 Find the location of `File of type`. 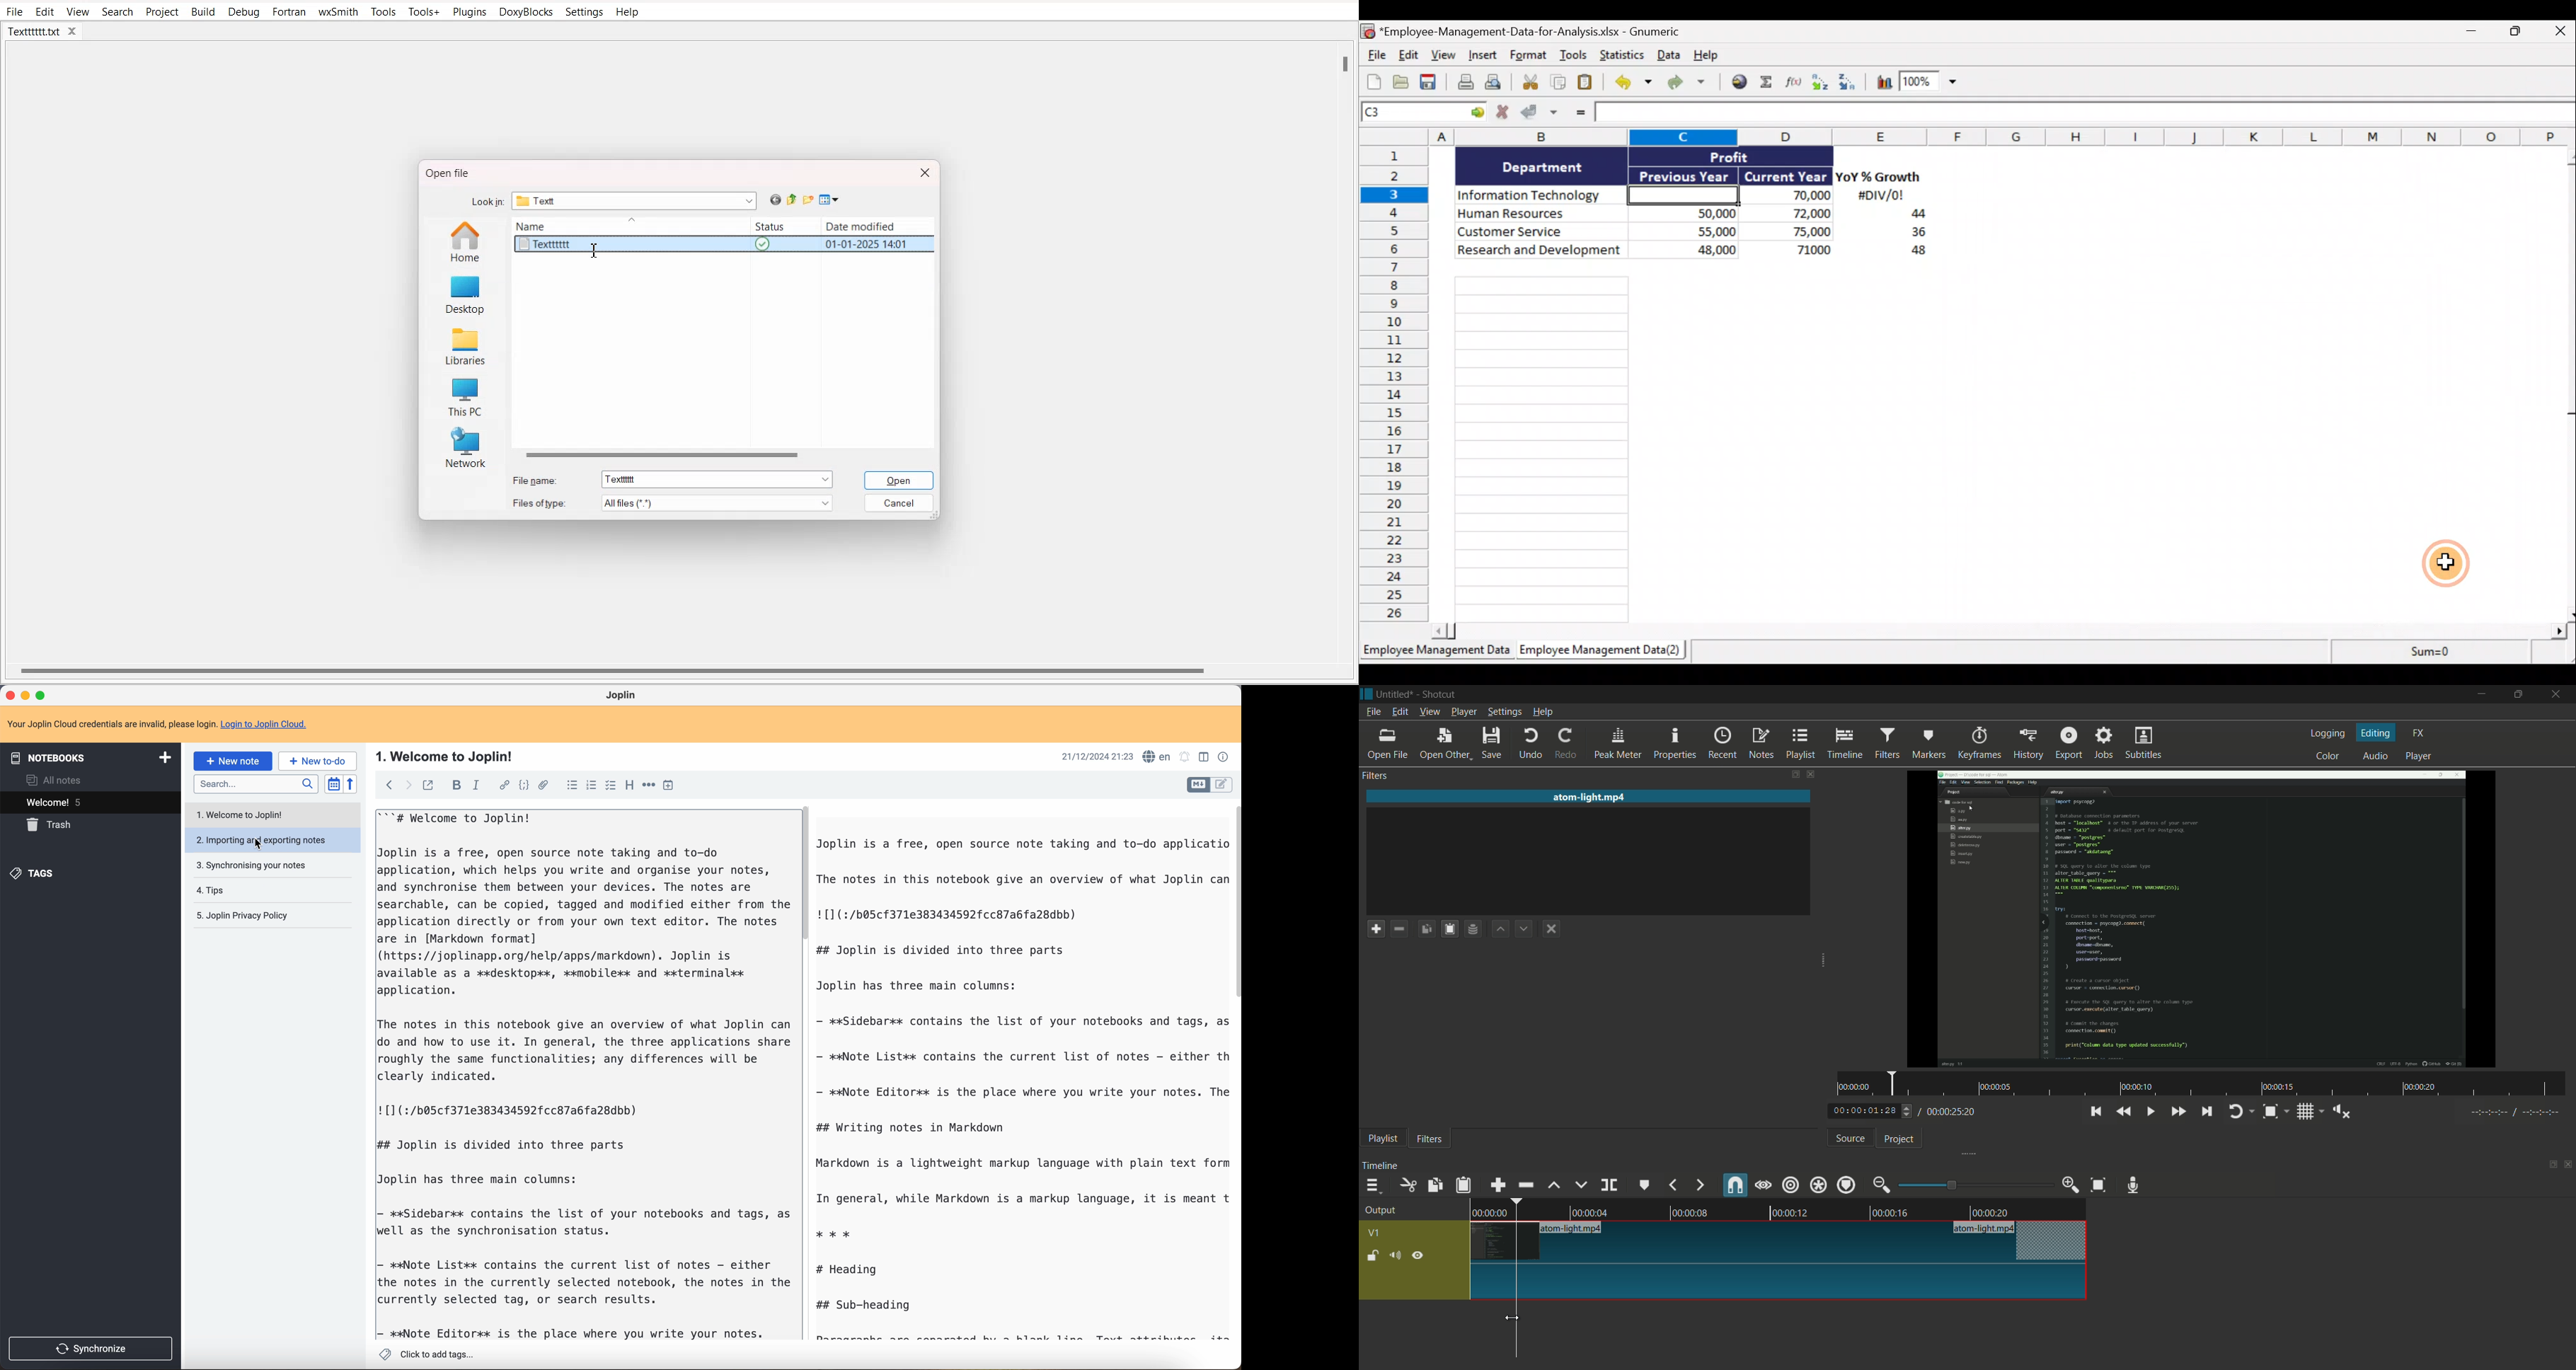

File of type is located at coordinates (672, 504).